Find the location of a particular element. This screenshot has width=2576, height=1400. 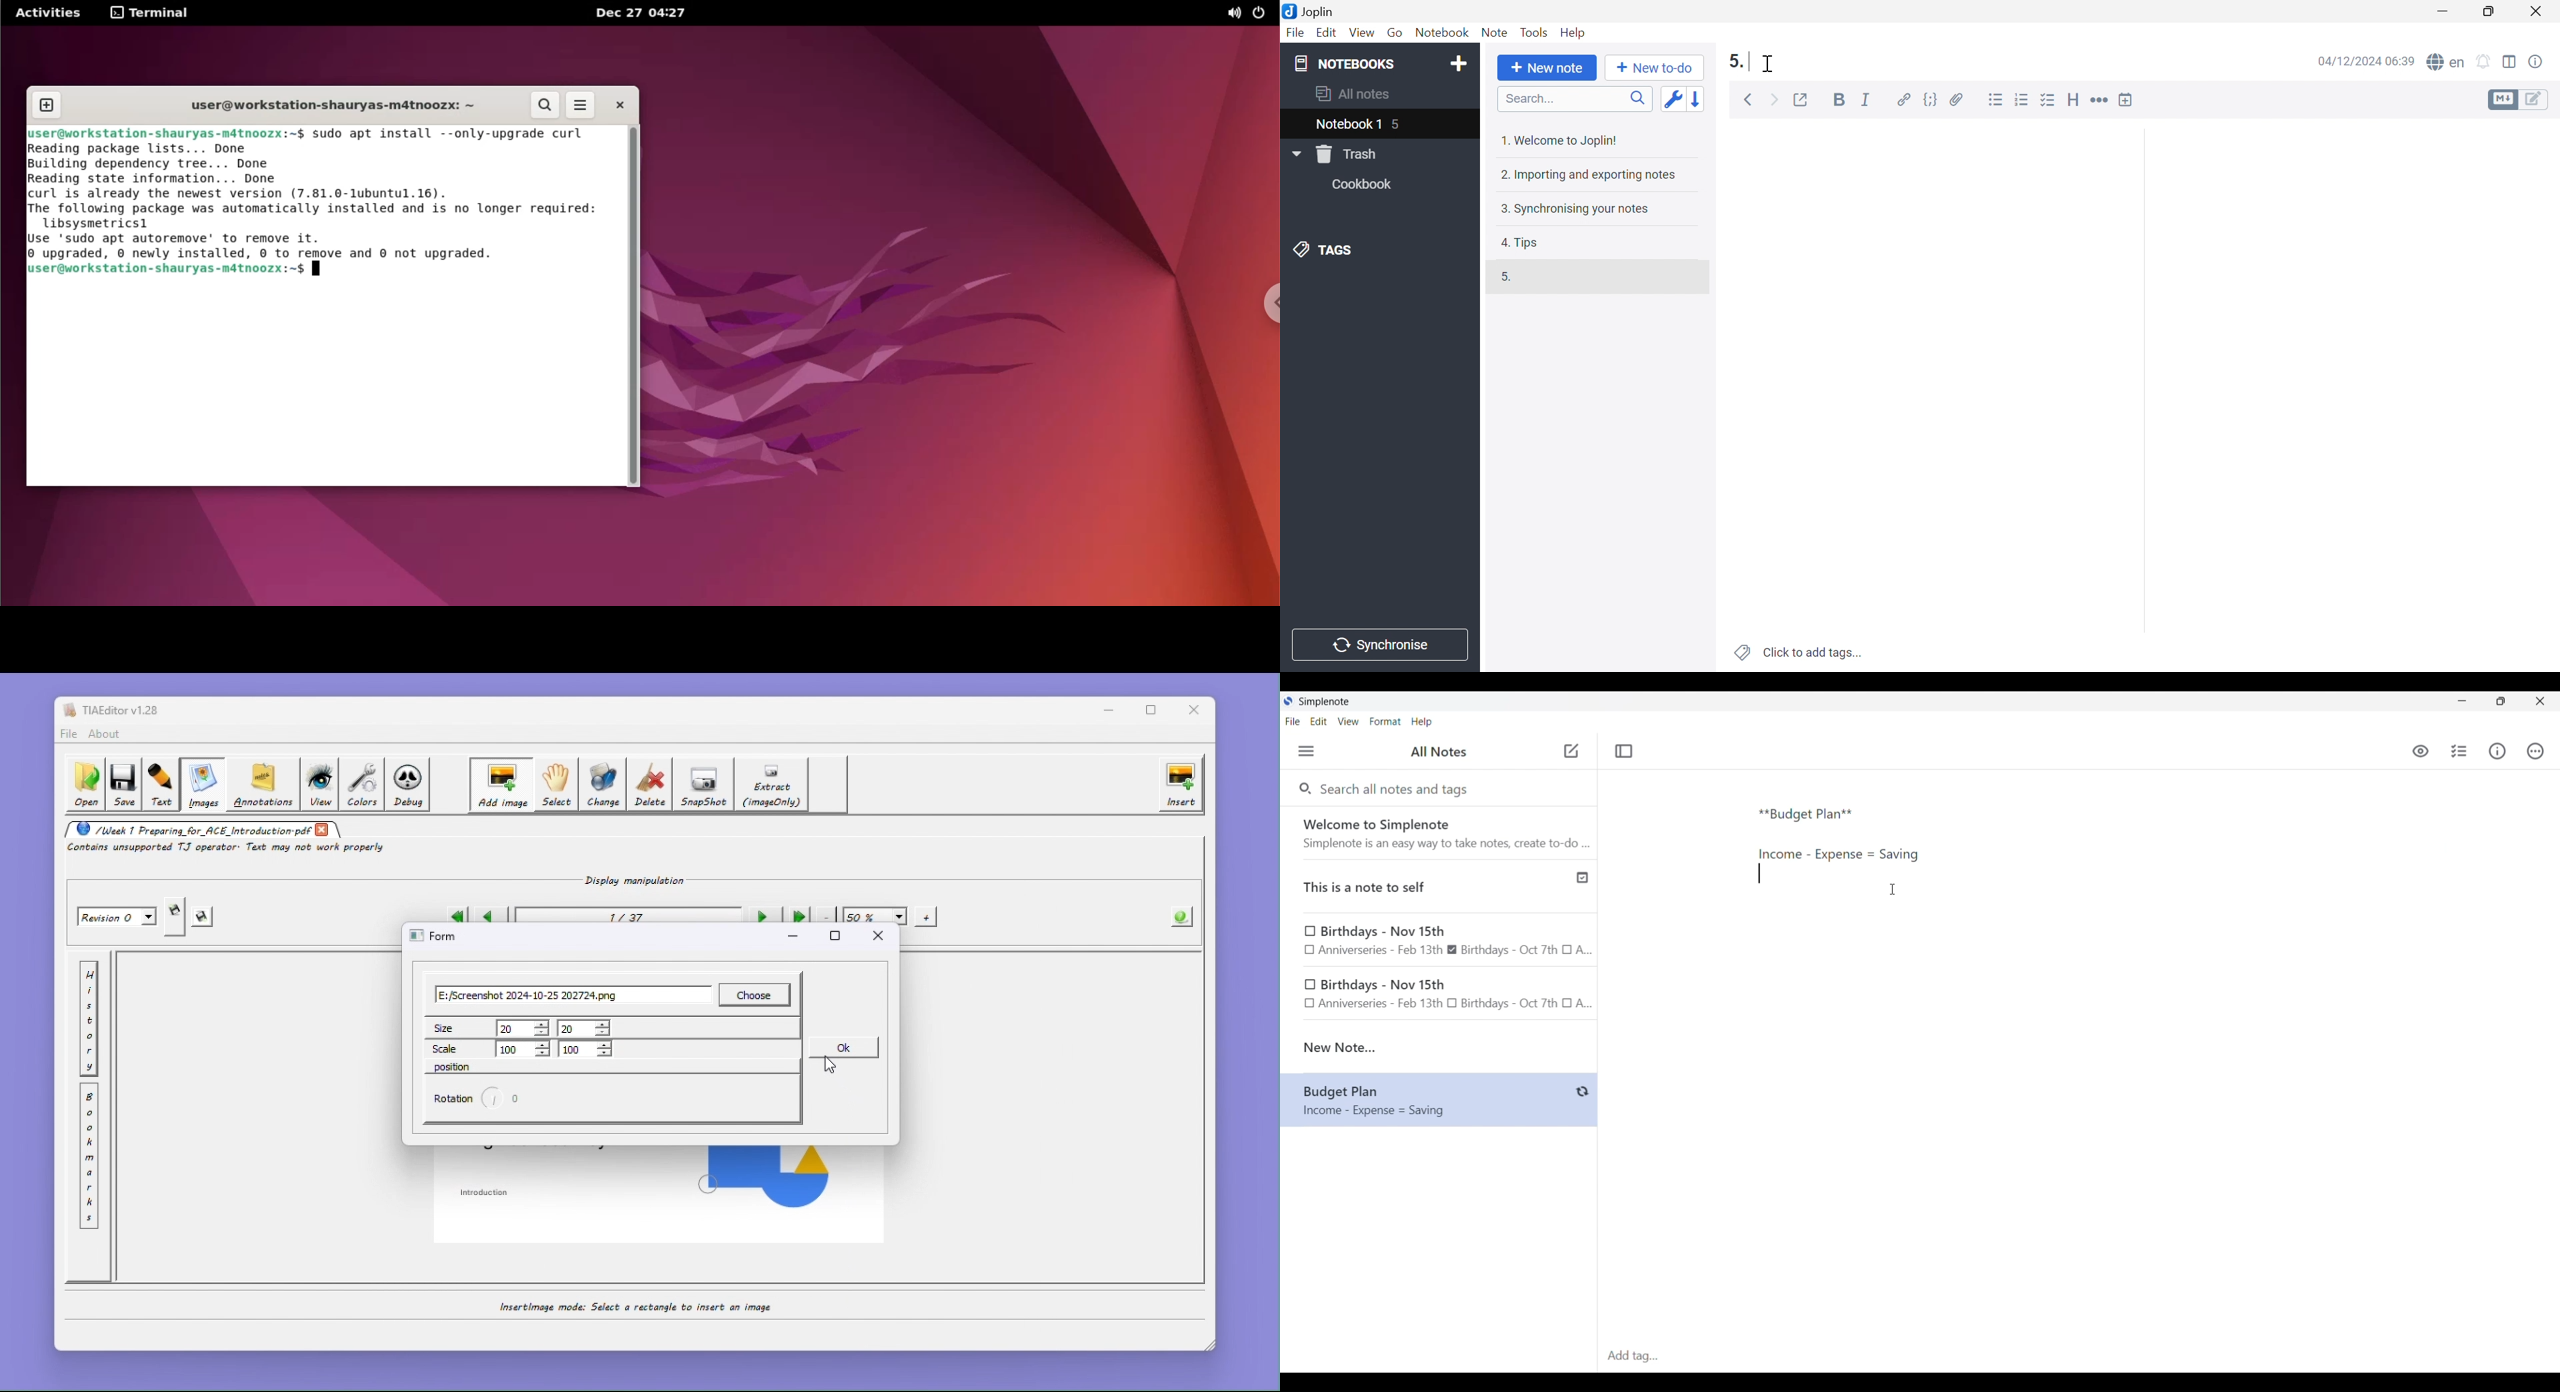

Edit menu is located at coordinates (1319, 721).